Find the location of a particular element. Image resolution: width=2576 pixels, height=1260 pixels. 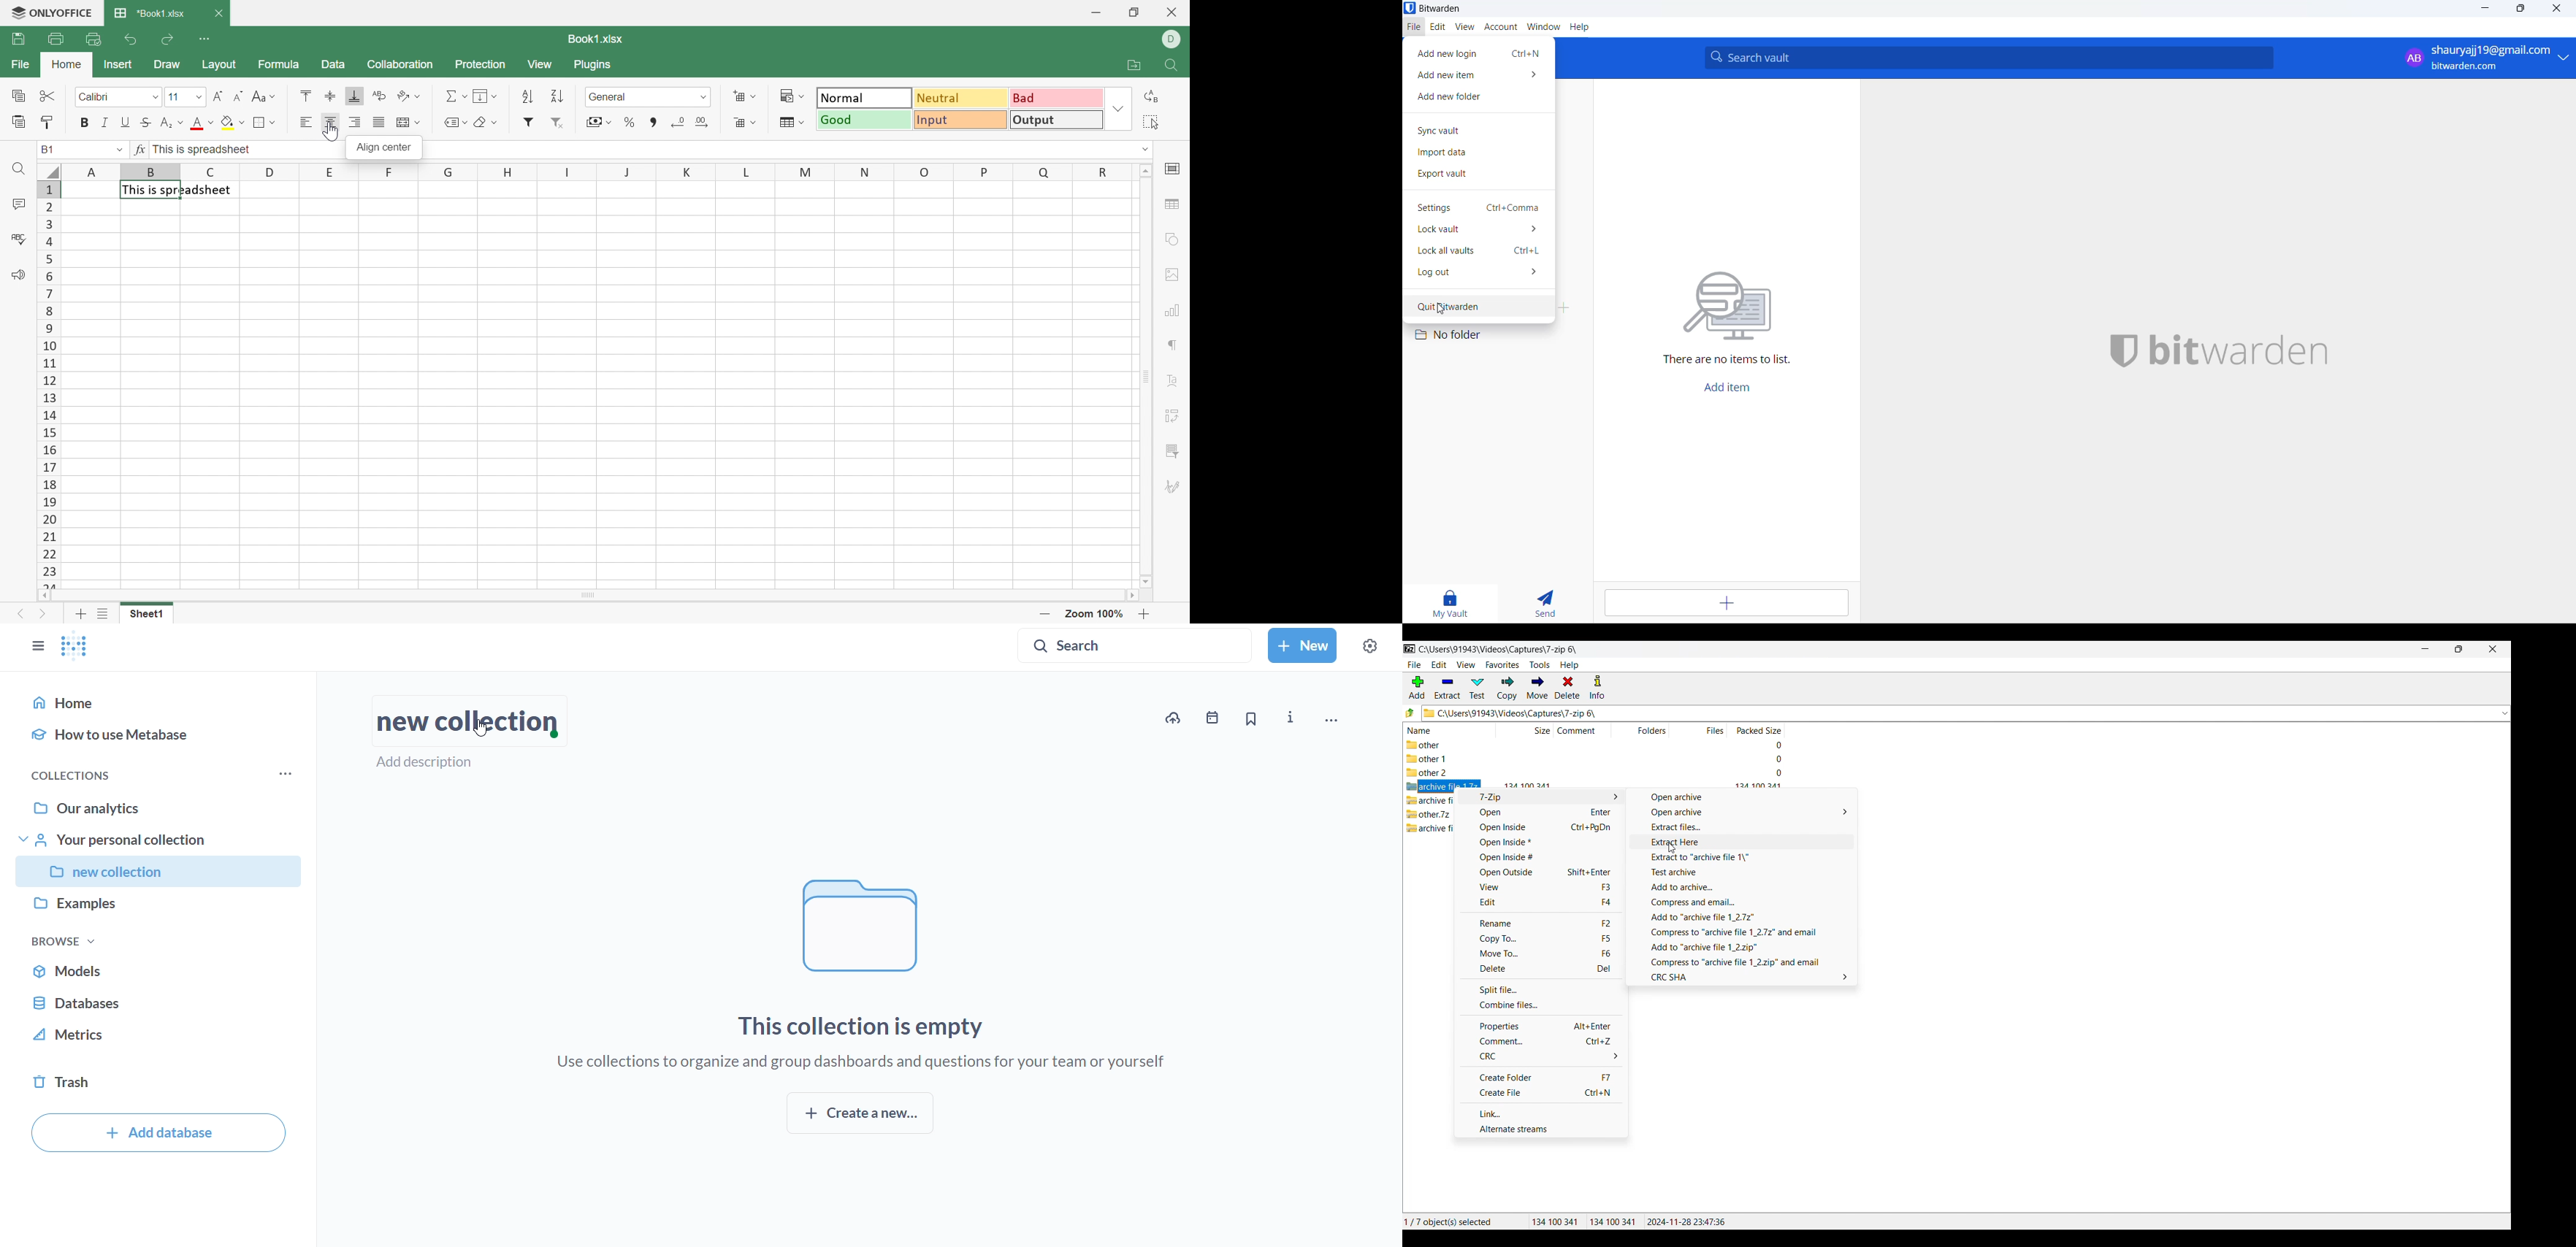

View is located at coordinates (542, 63).